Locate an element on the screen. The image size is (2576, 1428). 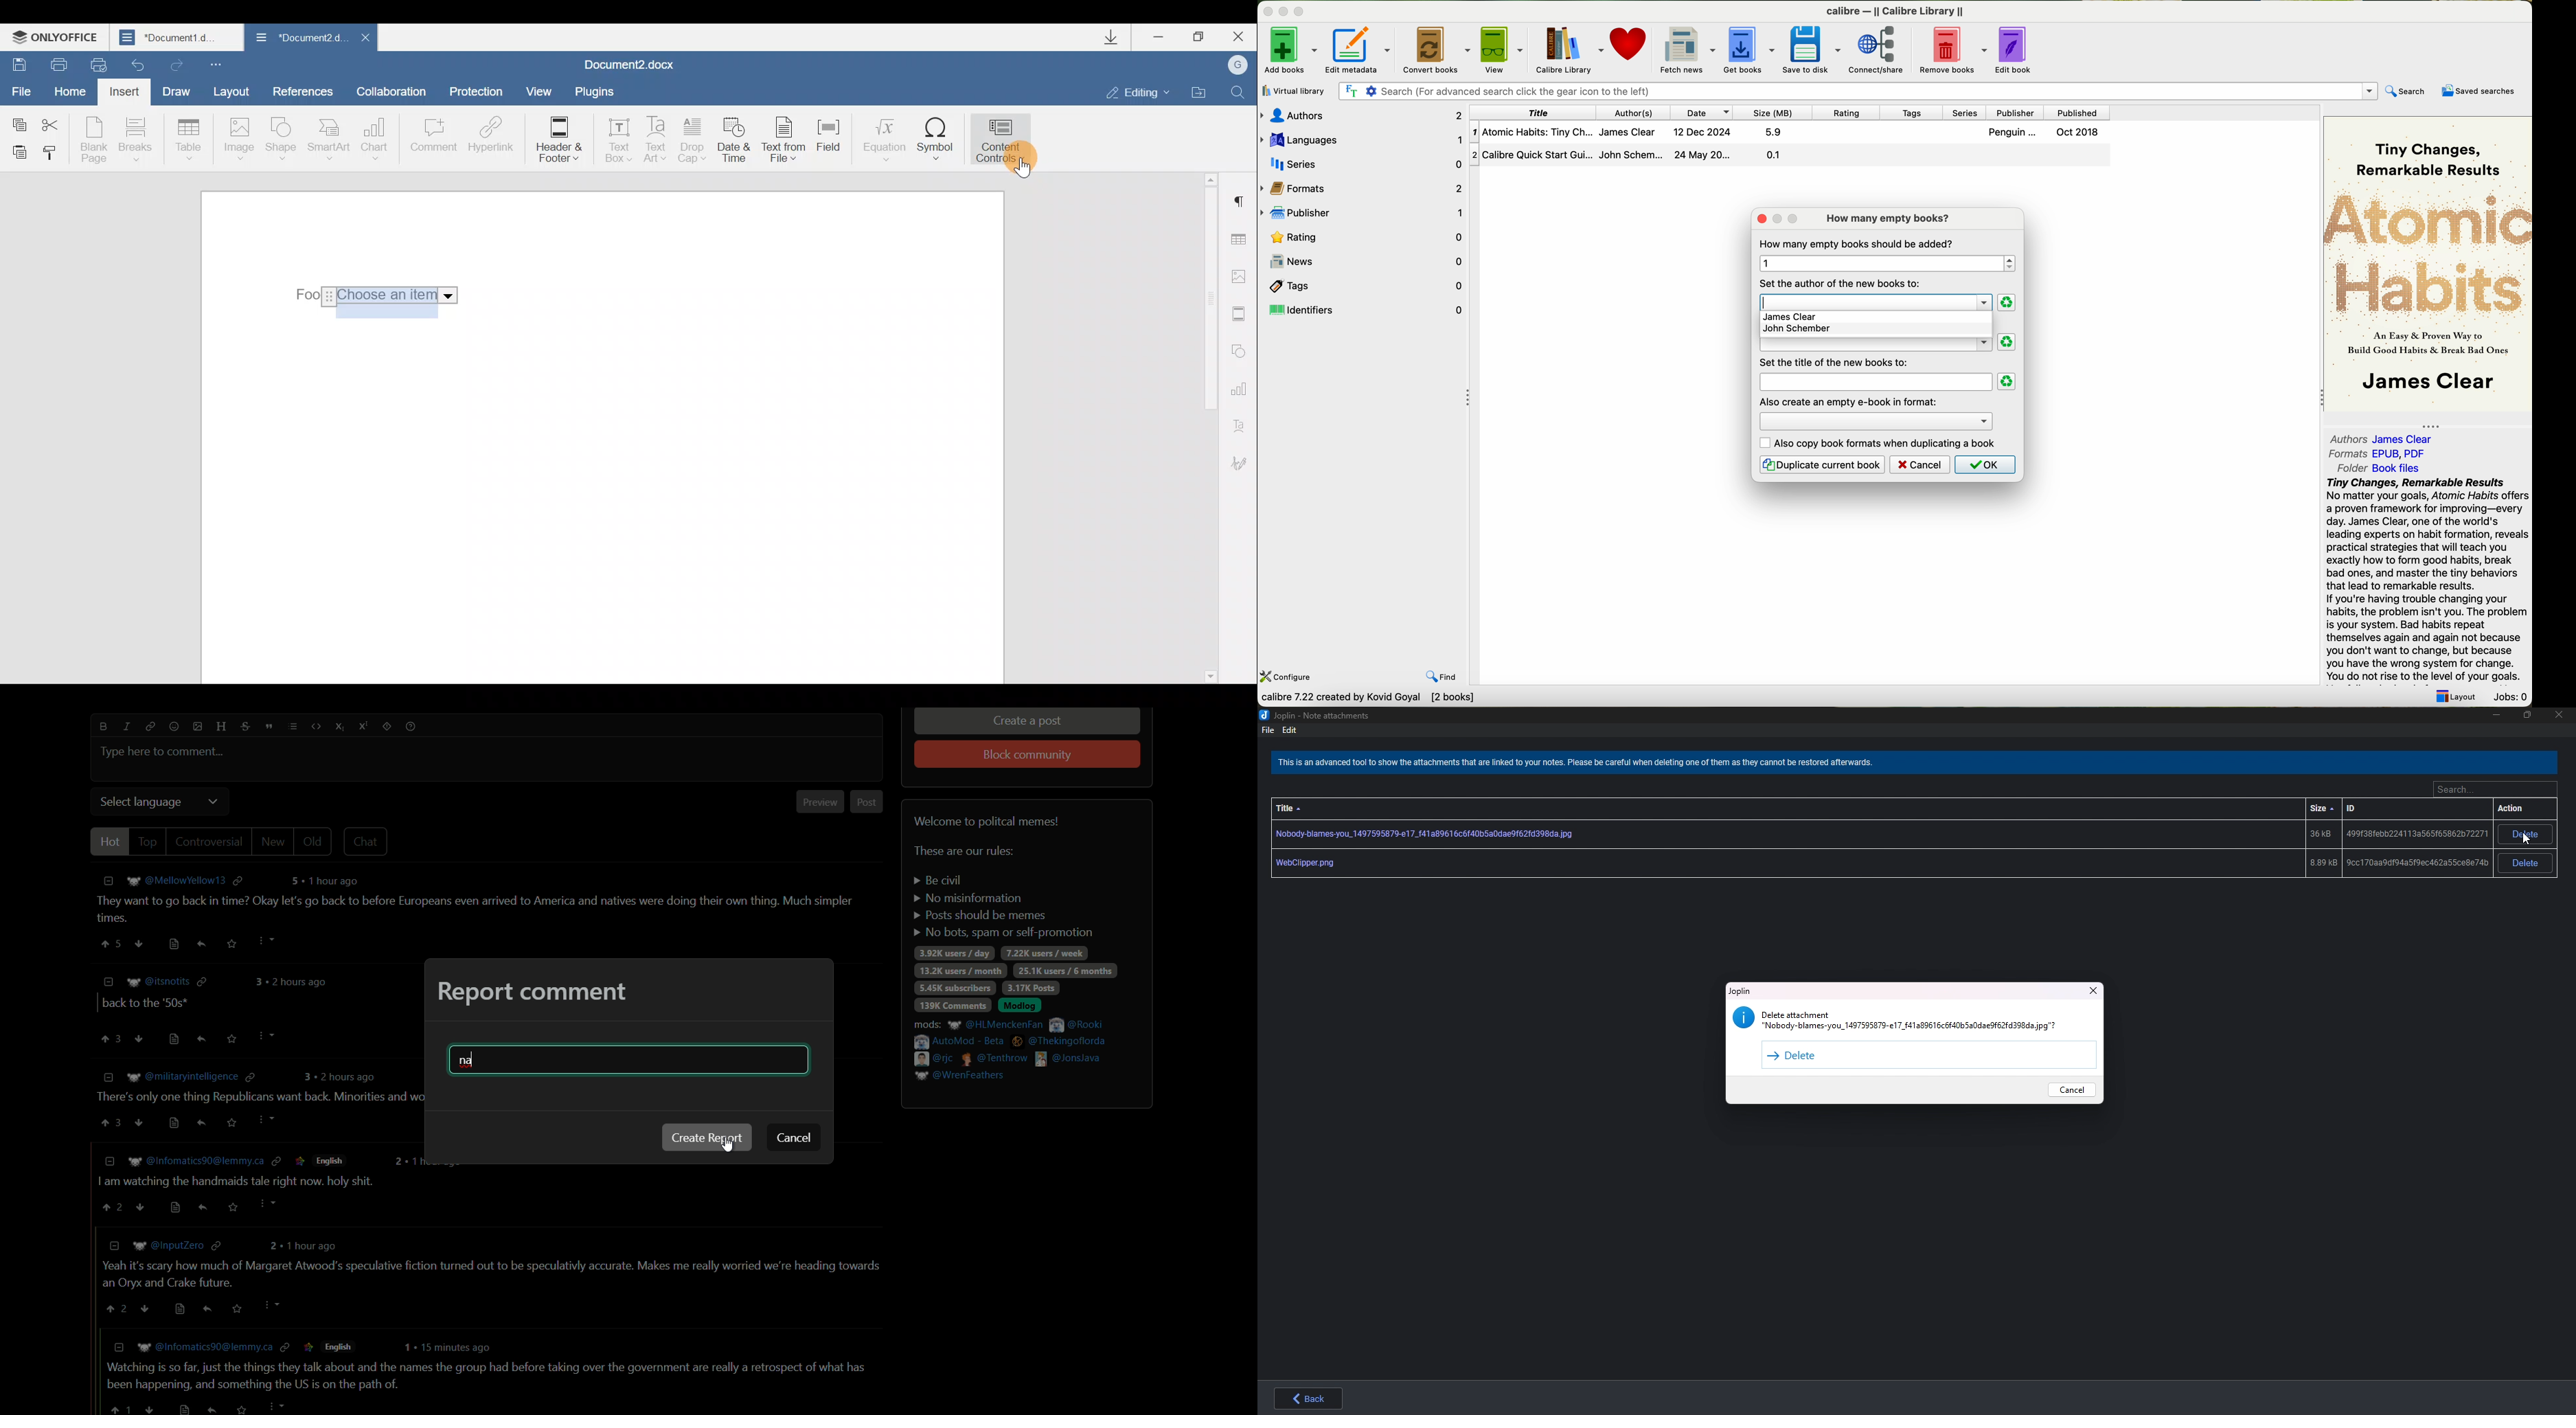
Close is located at coordinates (1237, 37).